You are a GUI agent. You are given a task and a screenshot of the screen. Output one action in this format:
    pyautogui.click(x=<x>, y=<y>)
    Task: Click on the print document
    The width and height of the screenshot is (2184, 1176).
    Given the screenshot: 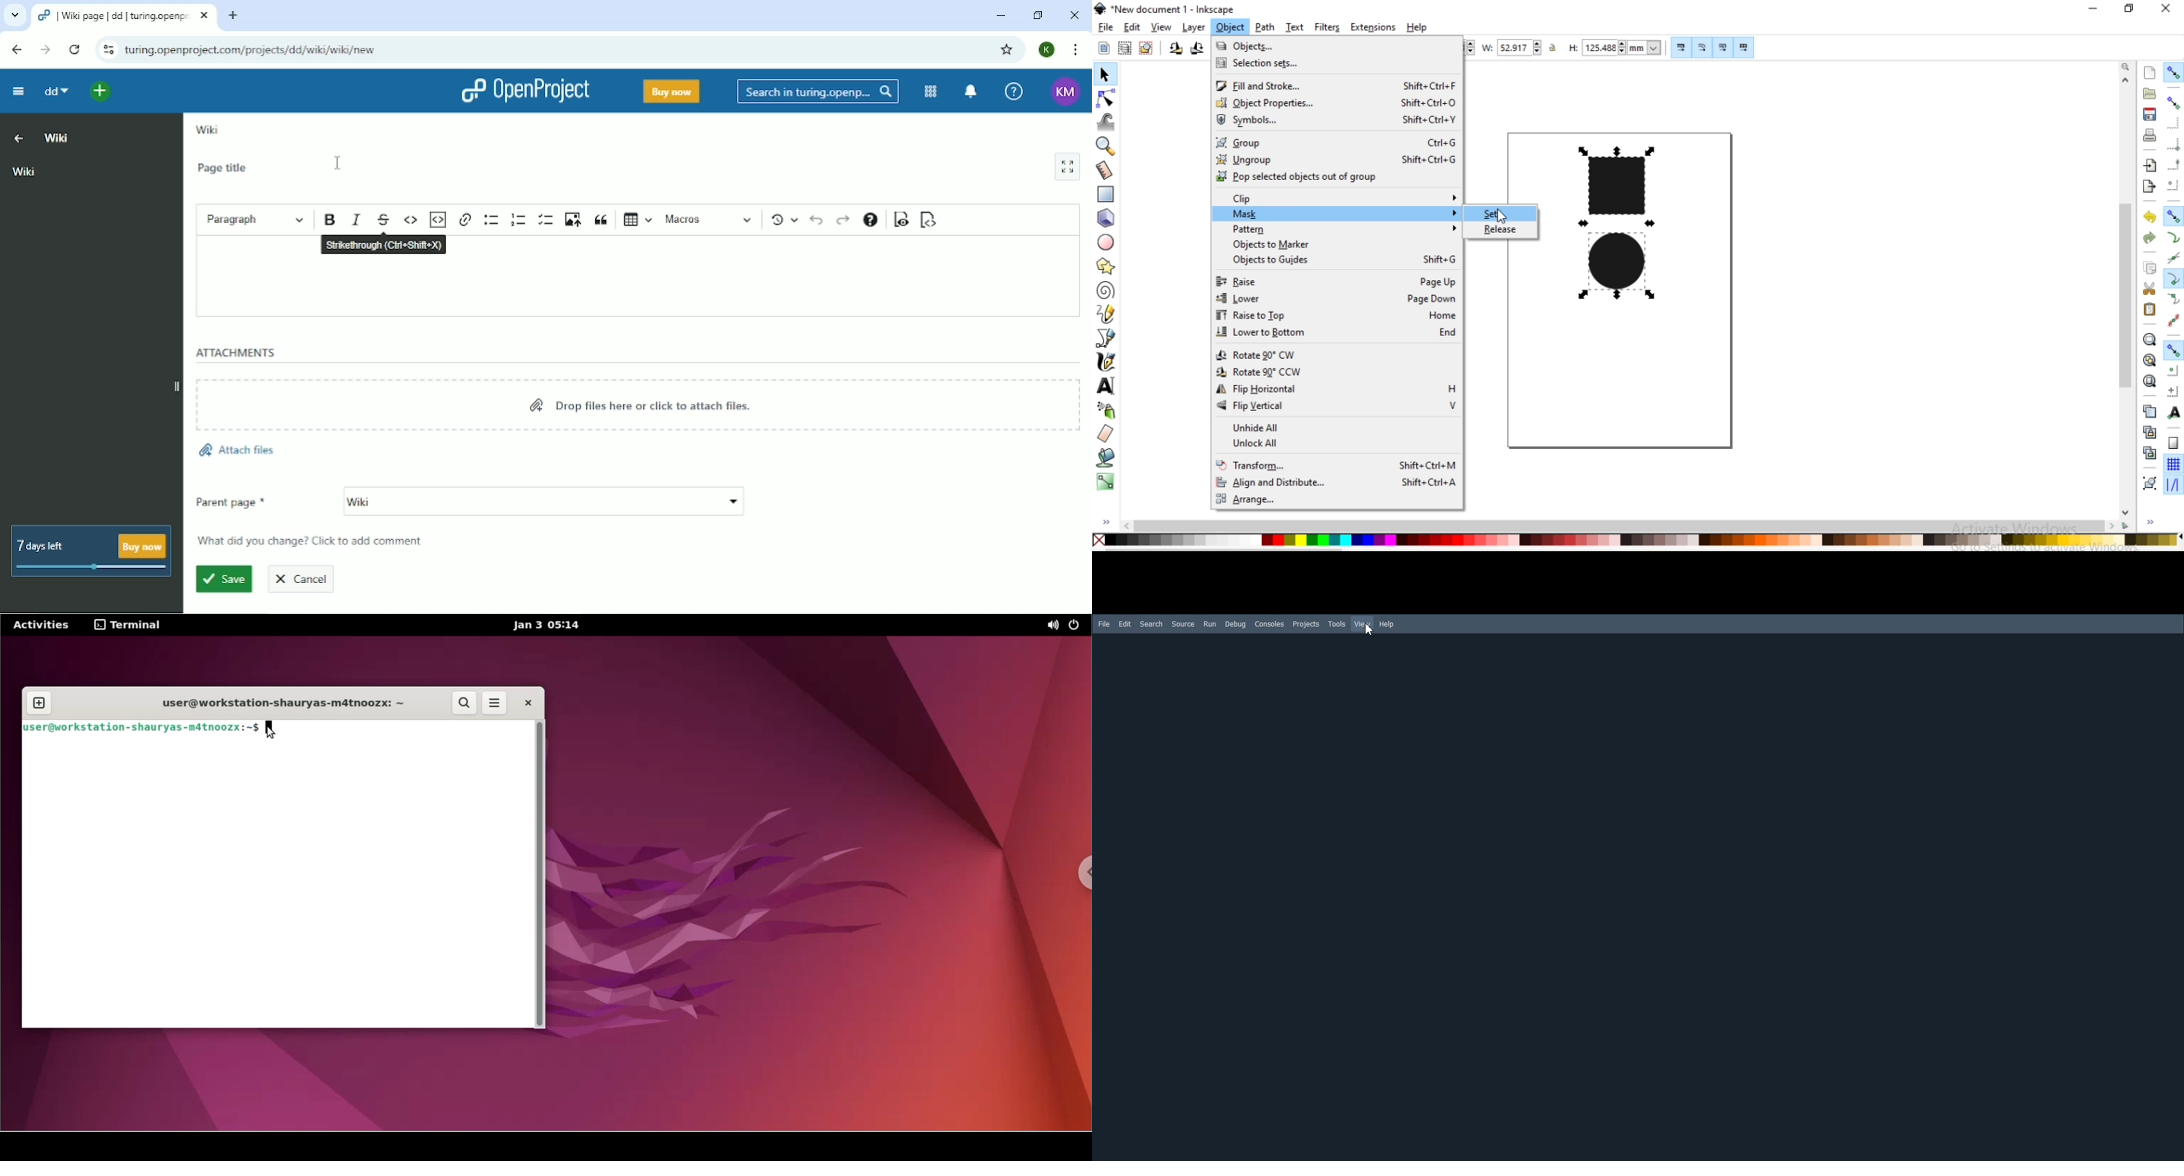 What is the action you would take?
    pyautogui.click(x=2150, y=136)
    